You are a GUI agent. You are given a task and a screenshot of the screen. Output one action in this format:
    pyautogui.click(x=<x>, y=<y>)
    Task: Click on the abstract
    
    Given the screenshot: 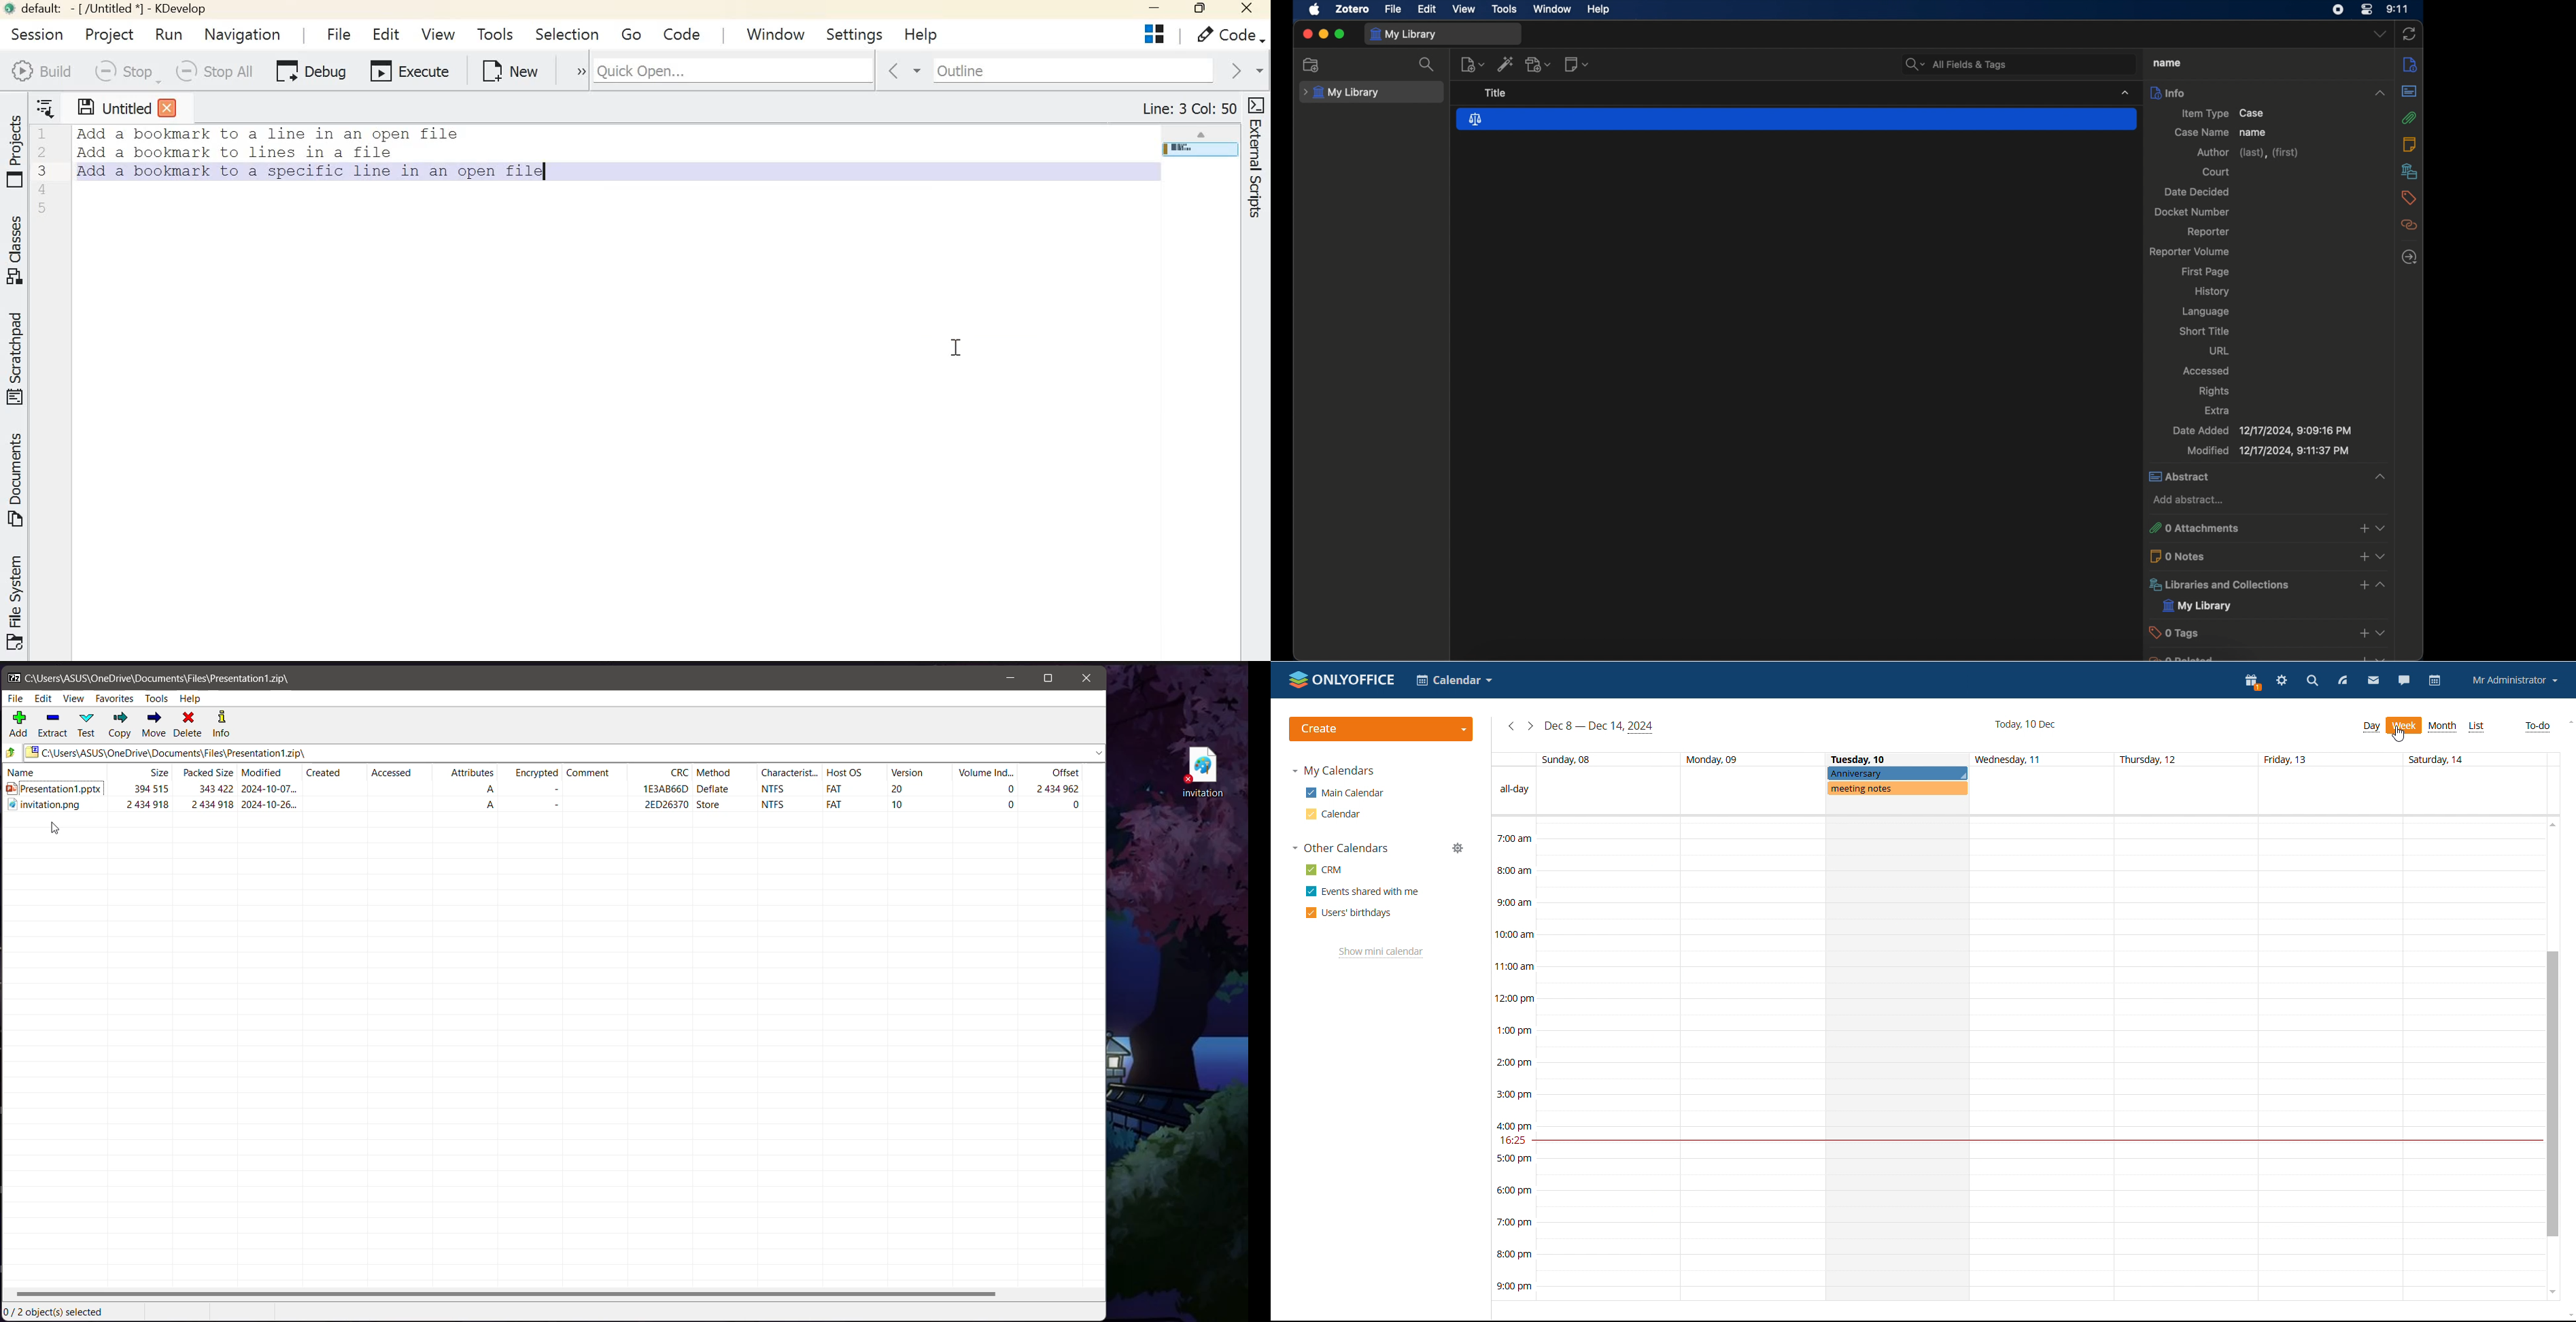 What is the action you would take?
    pyautogui.click(x=2269, y=476)
    